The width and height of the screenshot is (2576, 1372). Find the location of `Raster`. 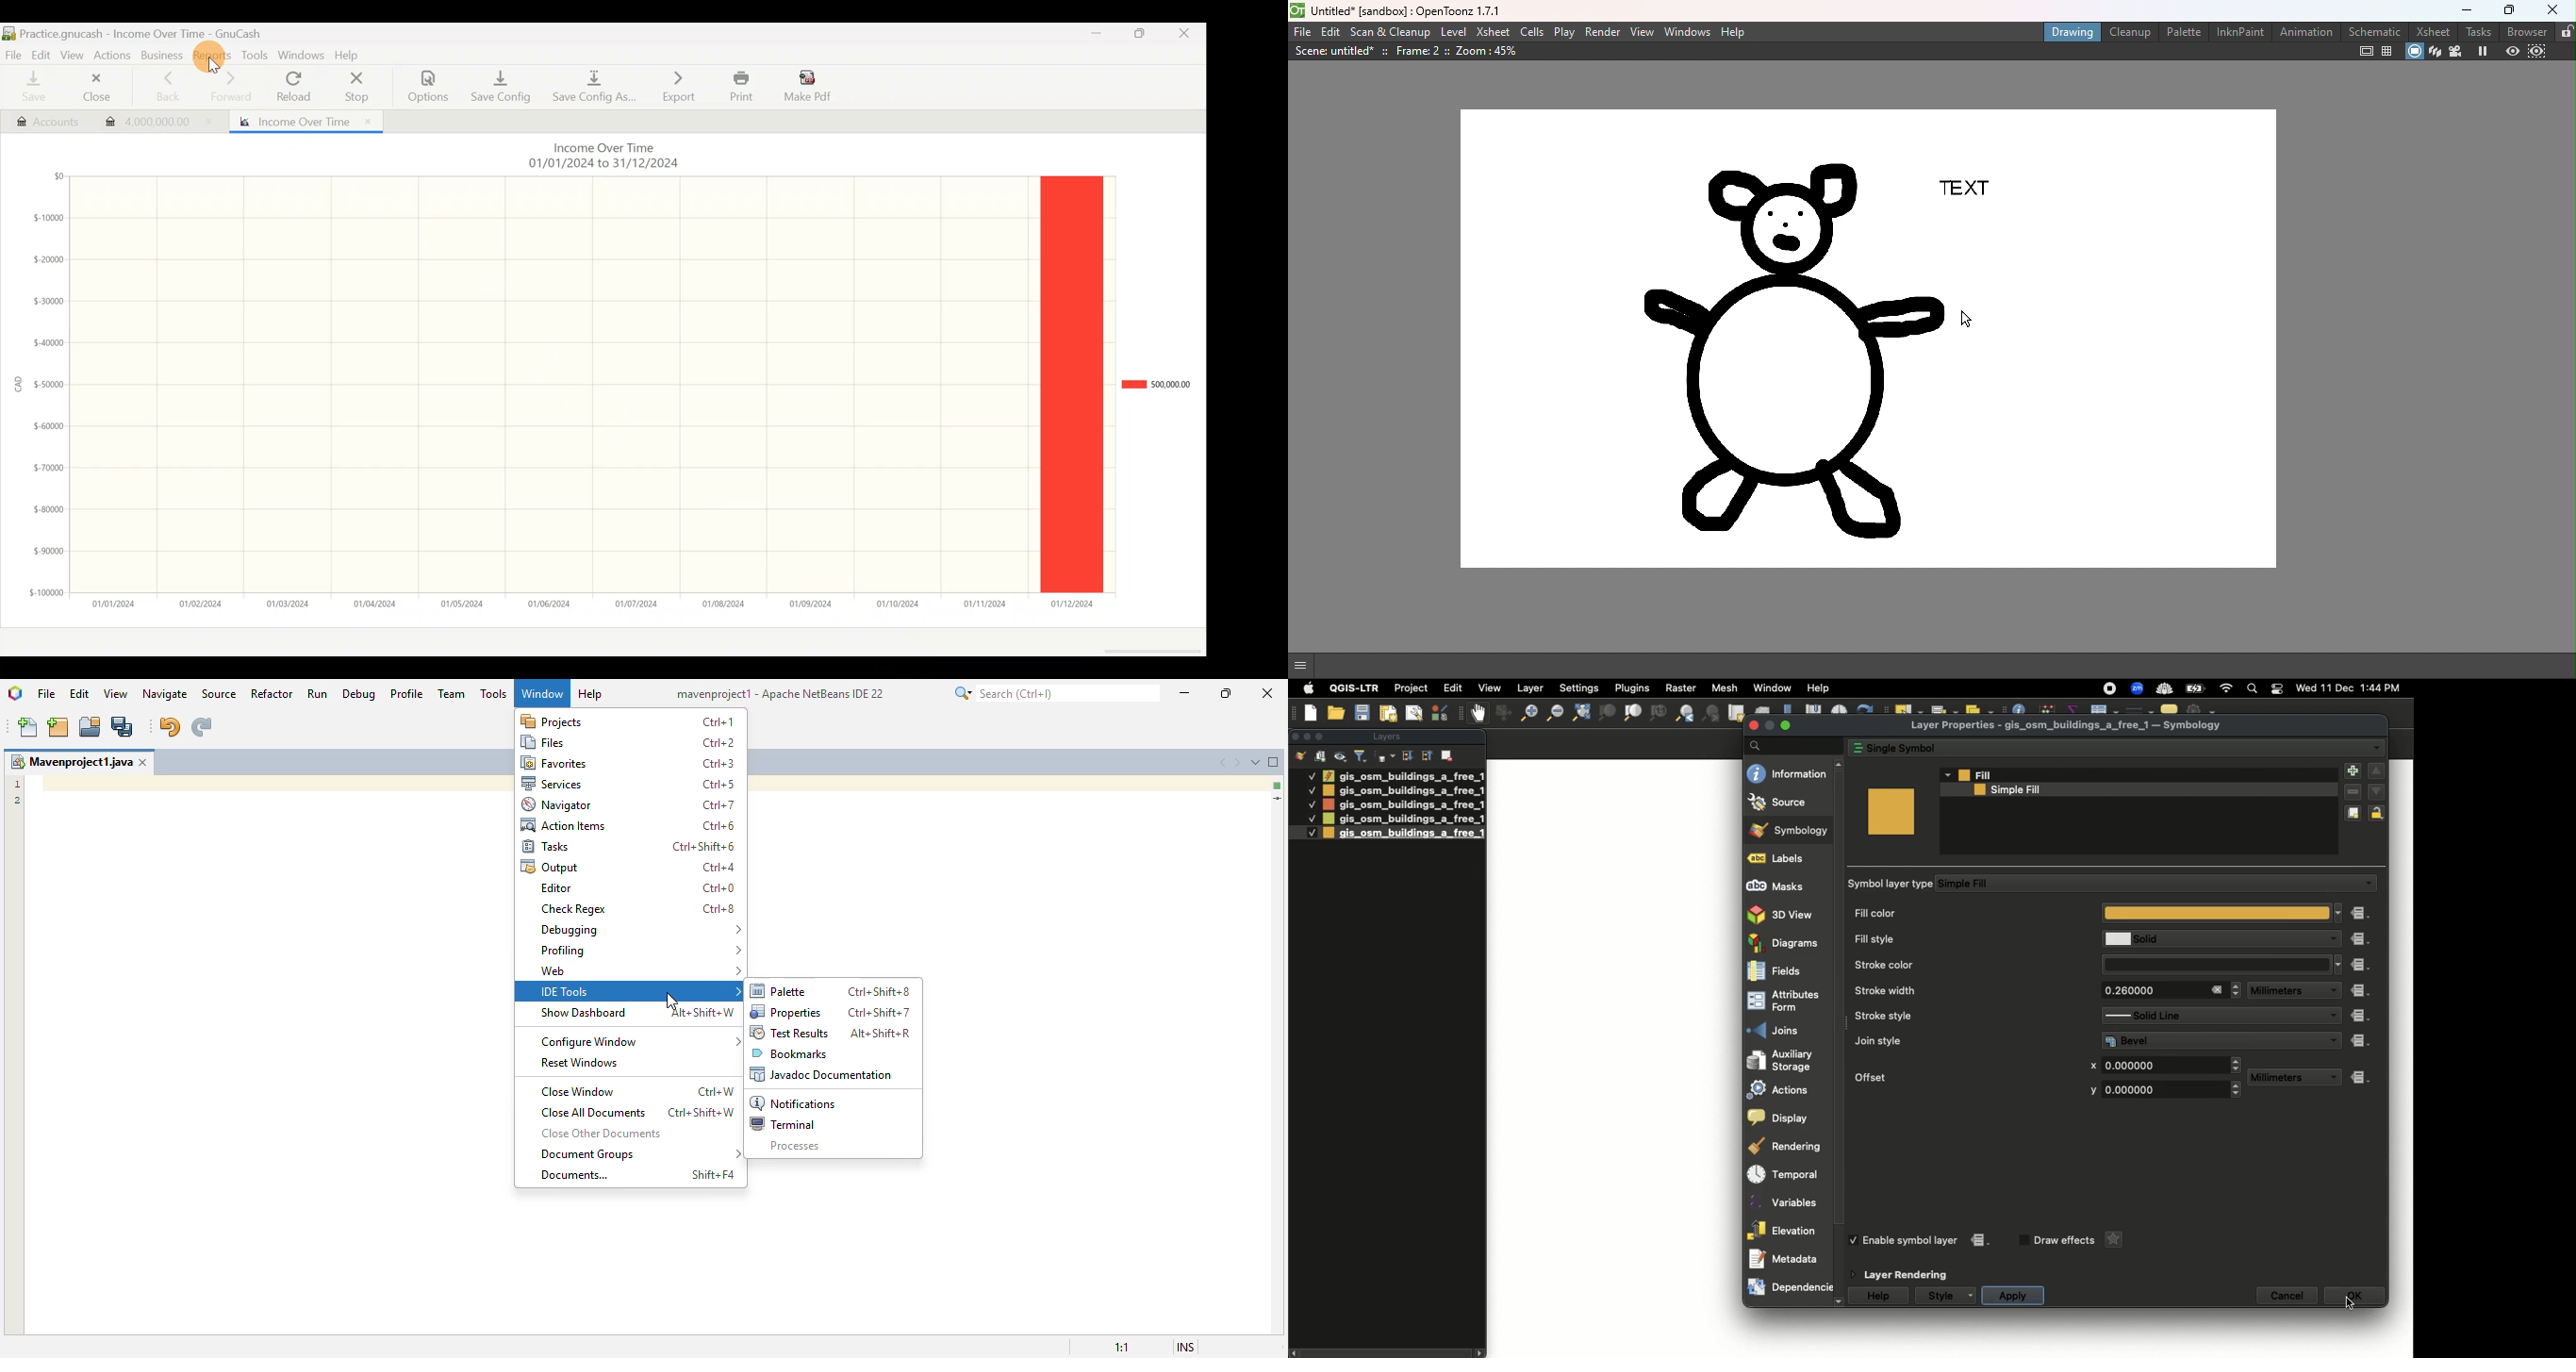

Raster is located at coordinates (1679, 688).